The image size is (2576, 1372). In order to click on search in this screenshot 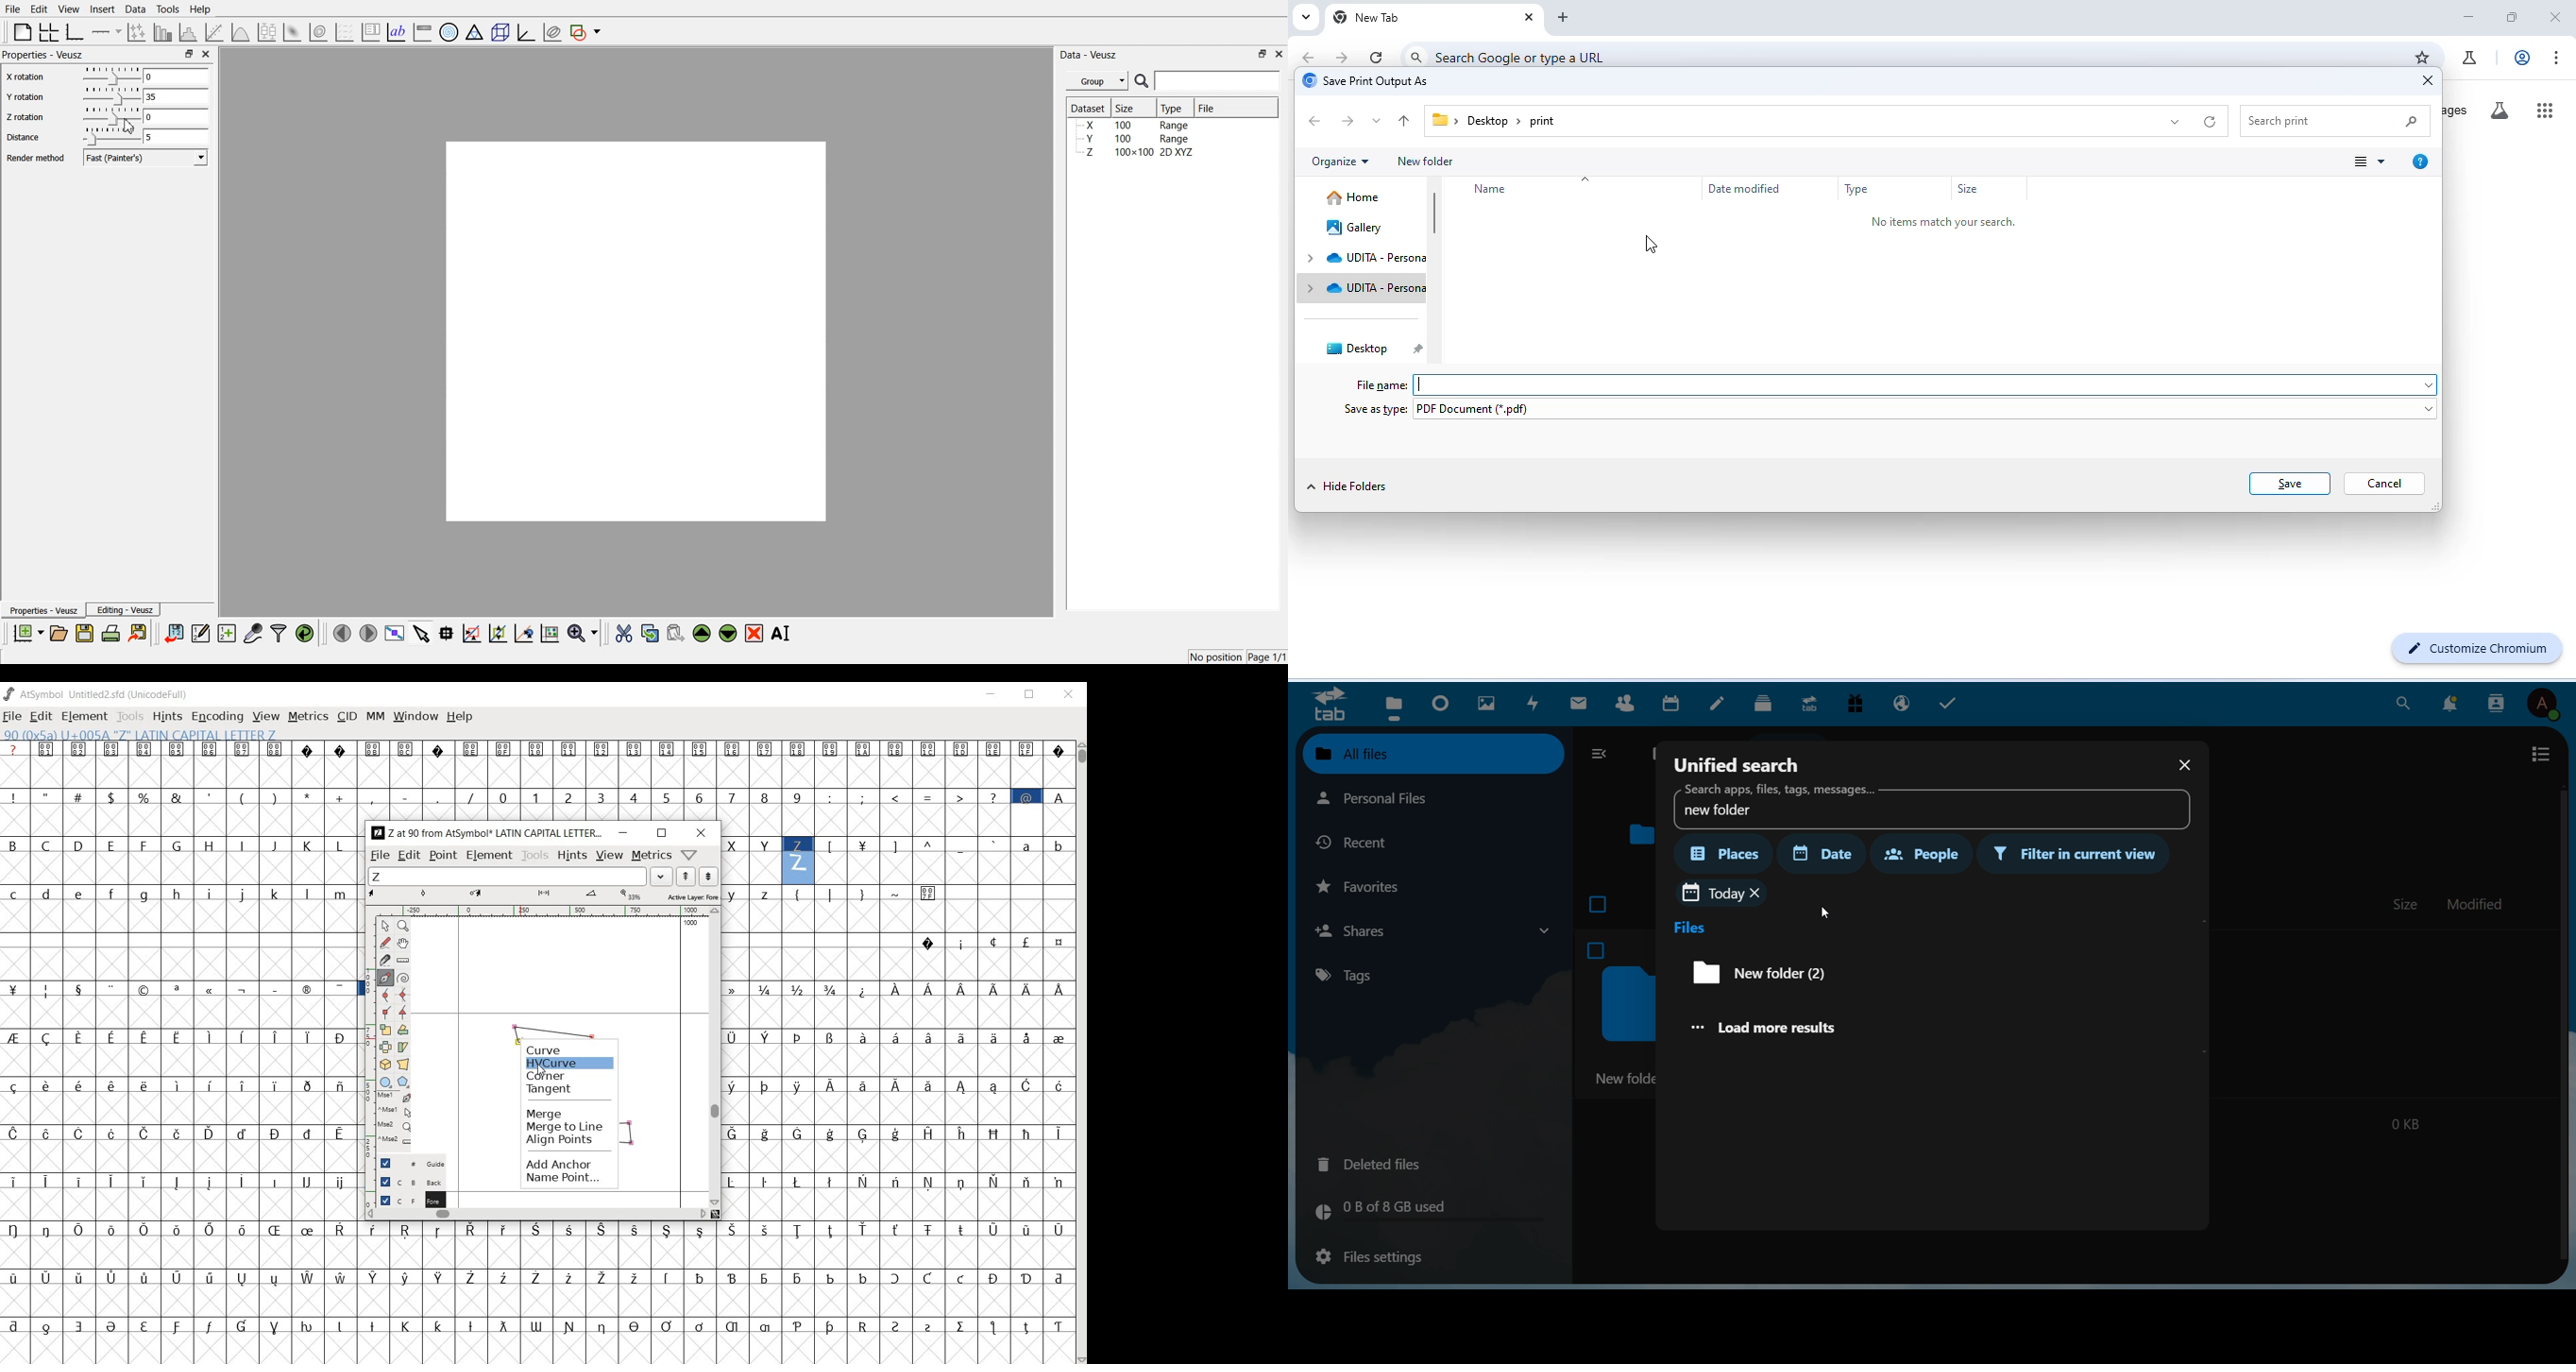, I will do `click(2402, 703)`.